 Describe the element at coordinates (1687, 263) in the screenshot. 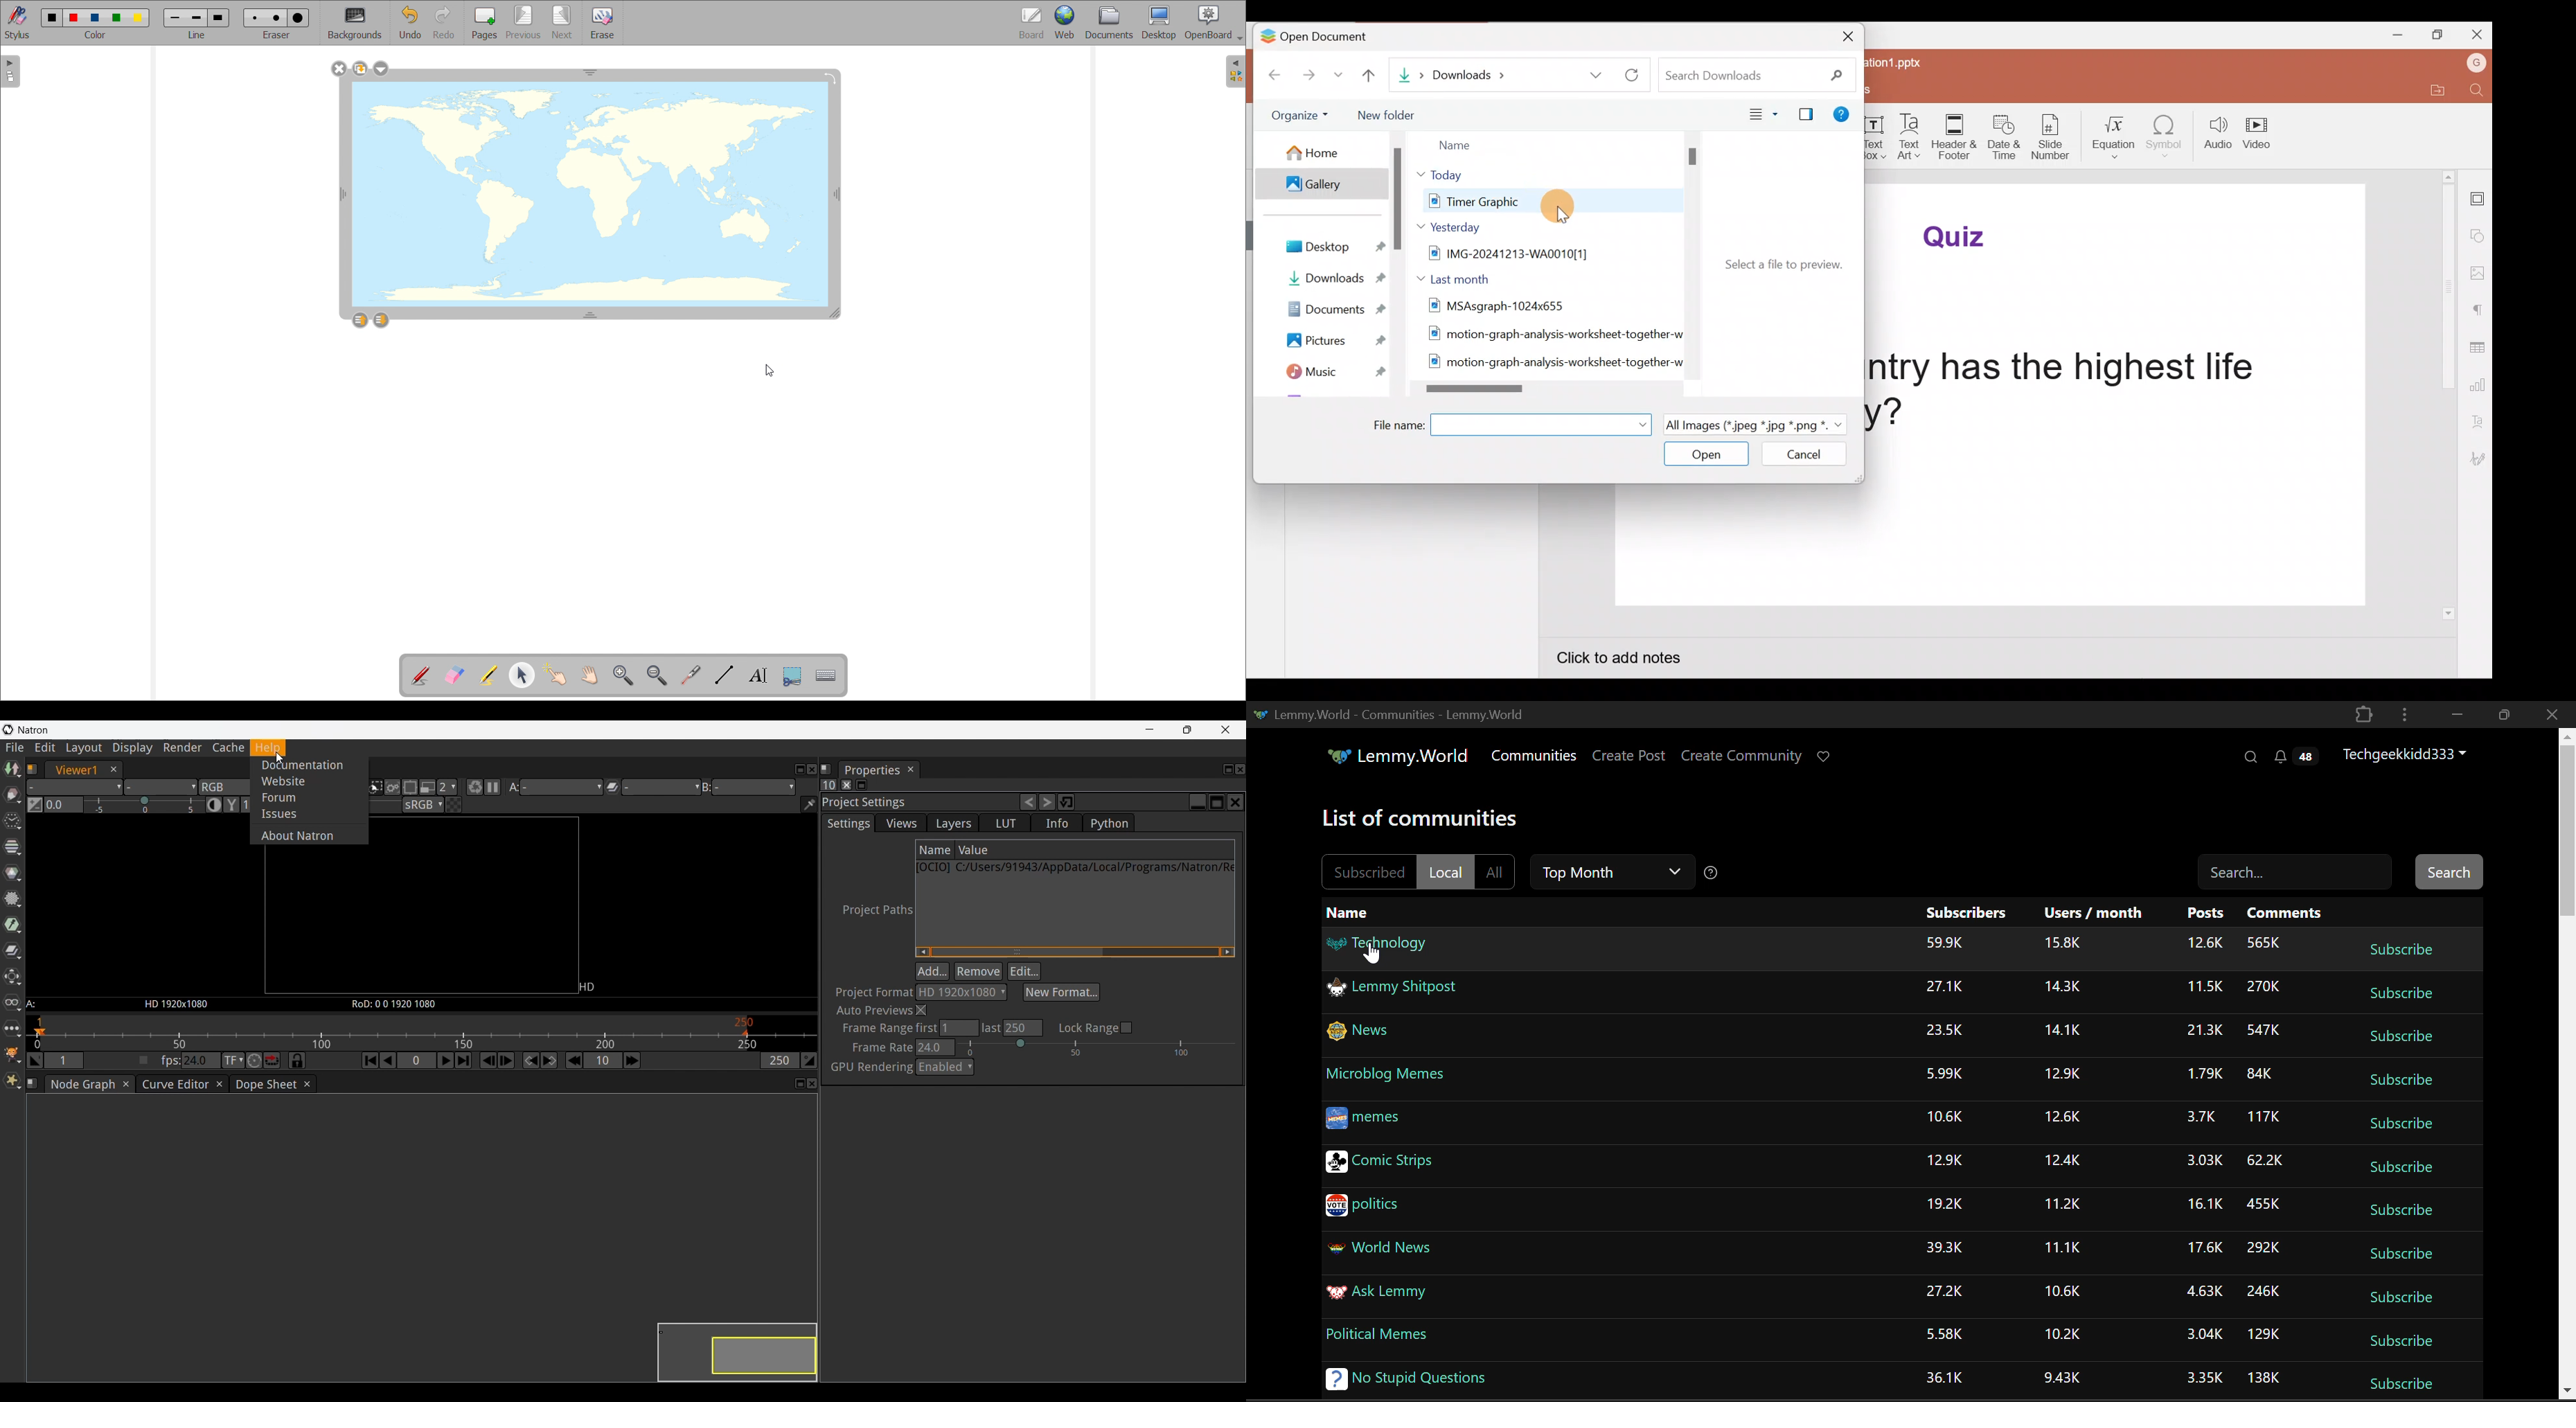

I see `Scroll bar` at that location.